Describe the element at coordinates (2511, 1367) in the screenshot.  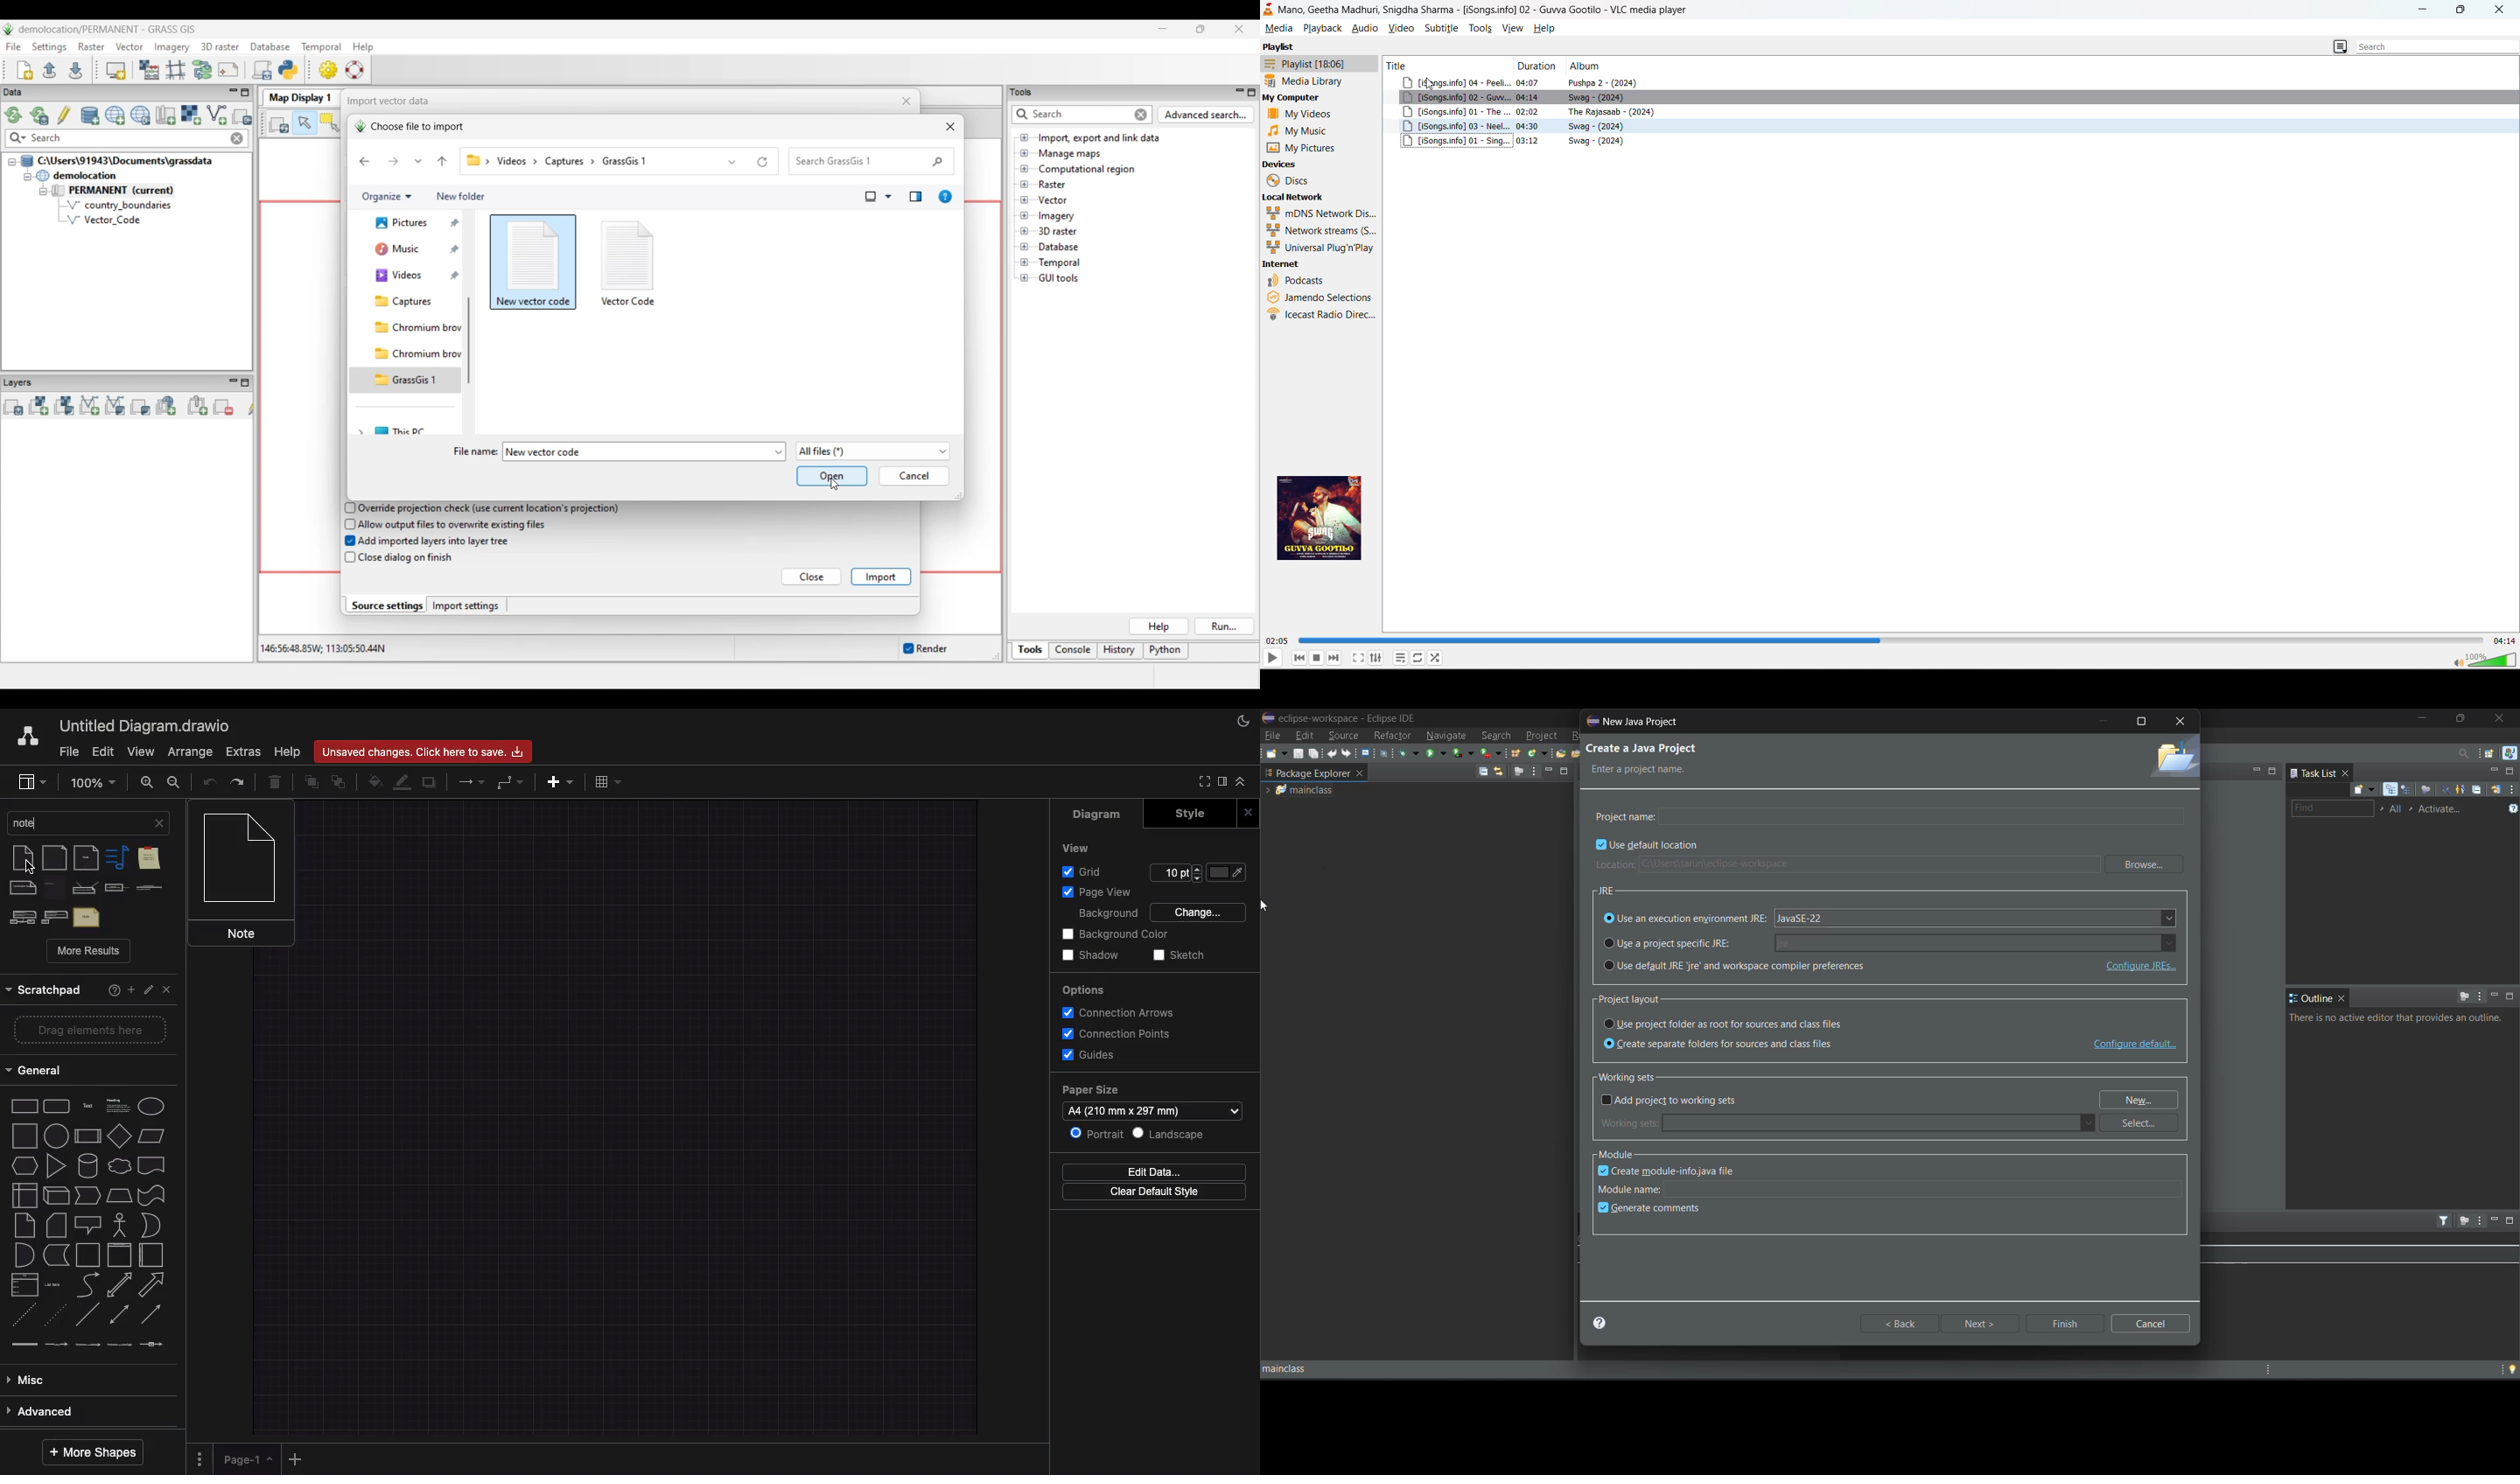
I see `tip of the day` at that location.